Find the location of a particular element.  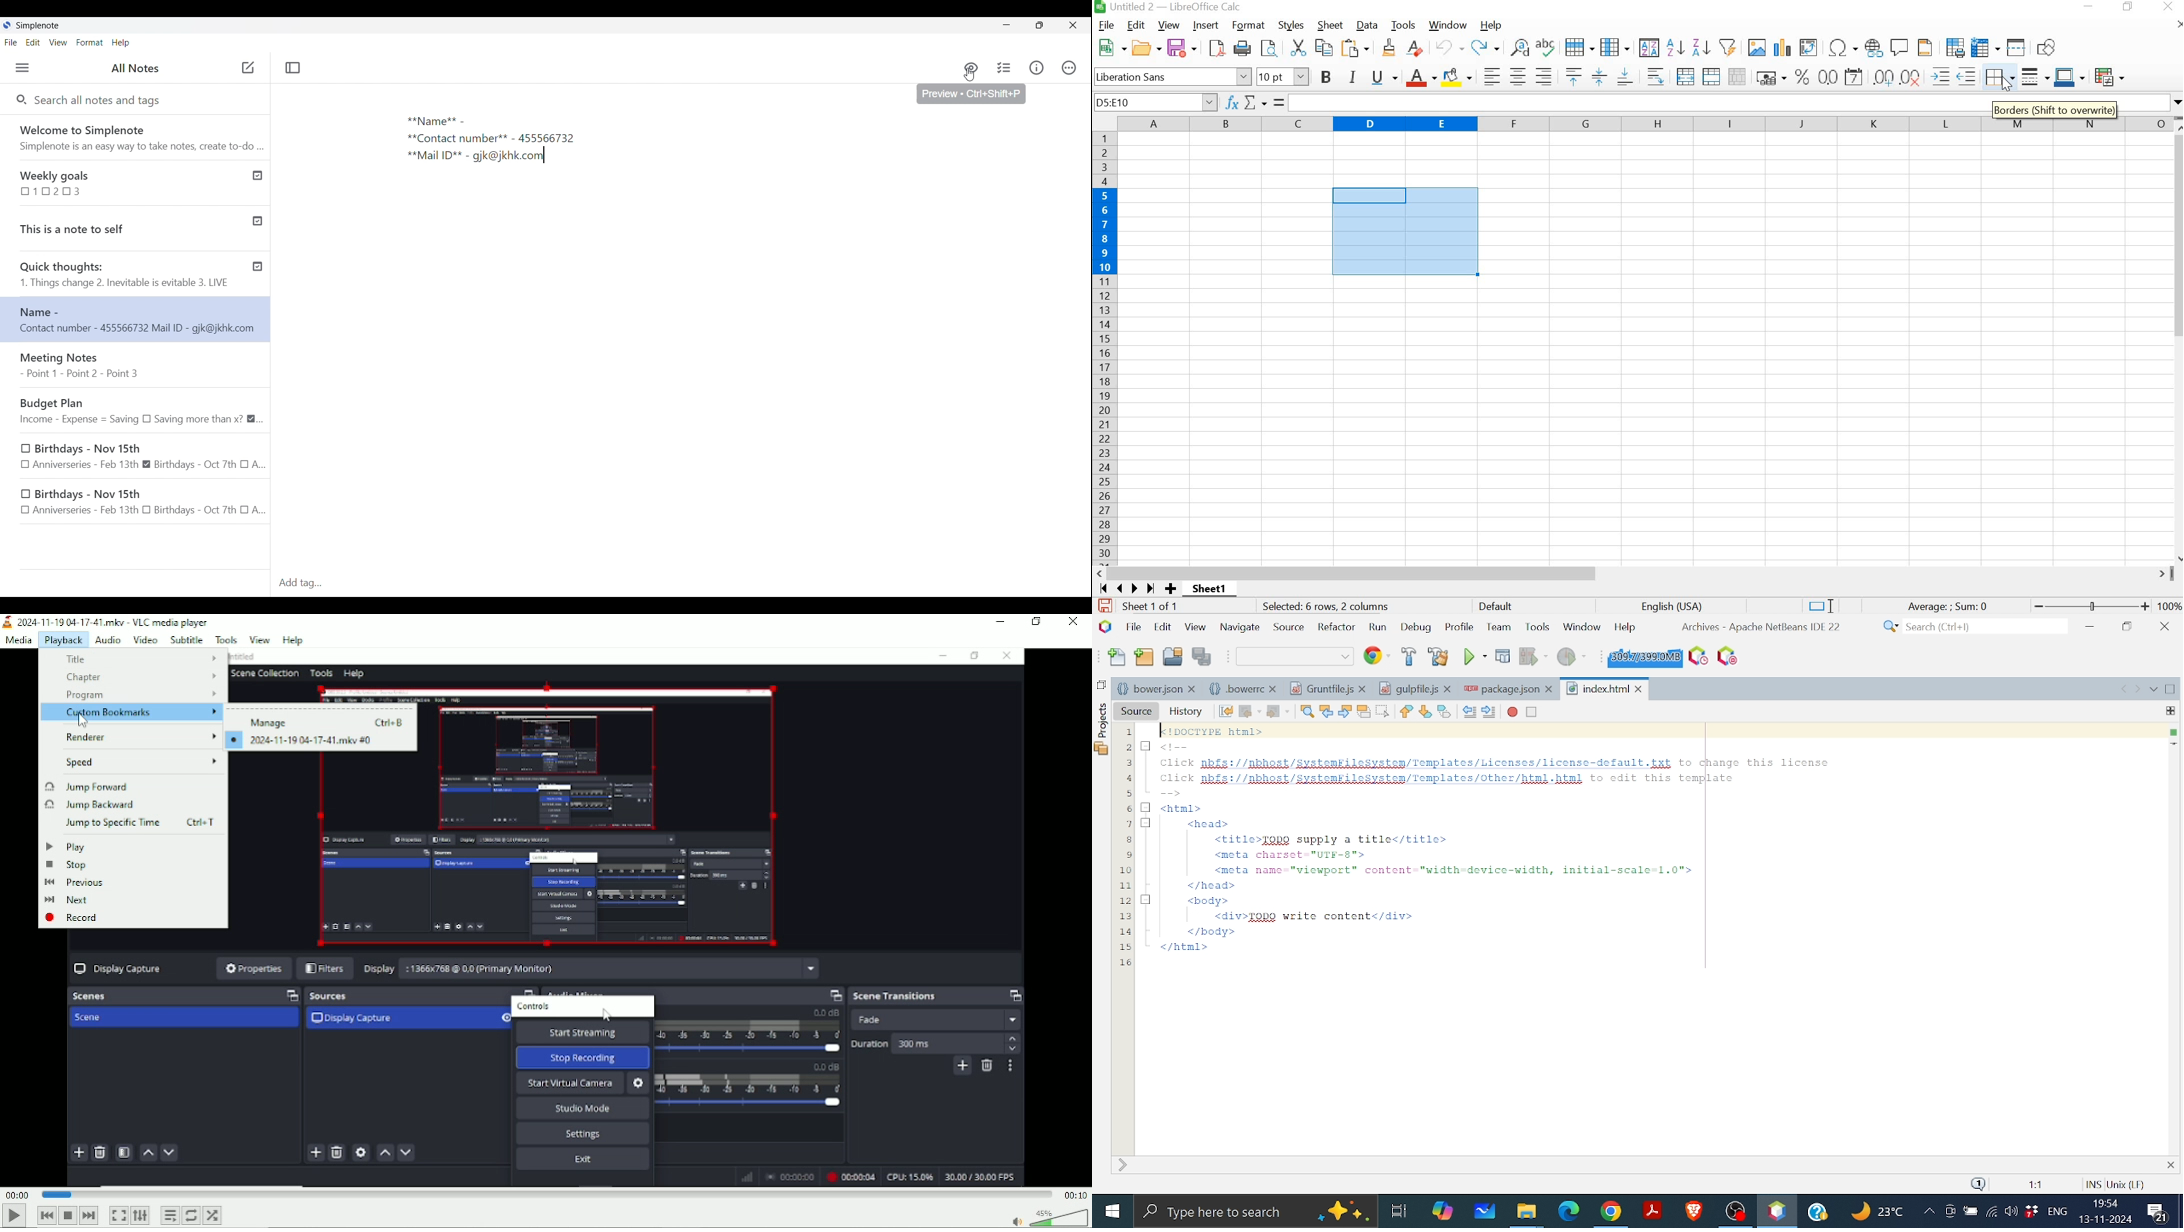

columns is located at coordinates (1642, 123).